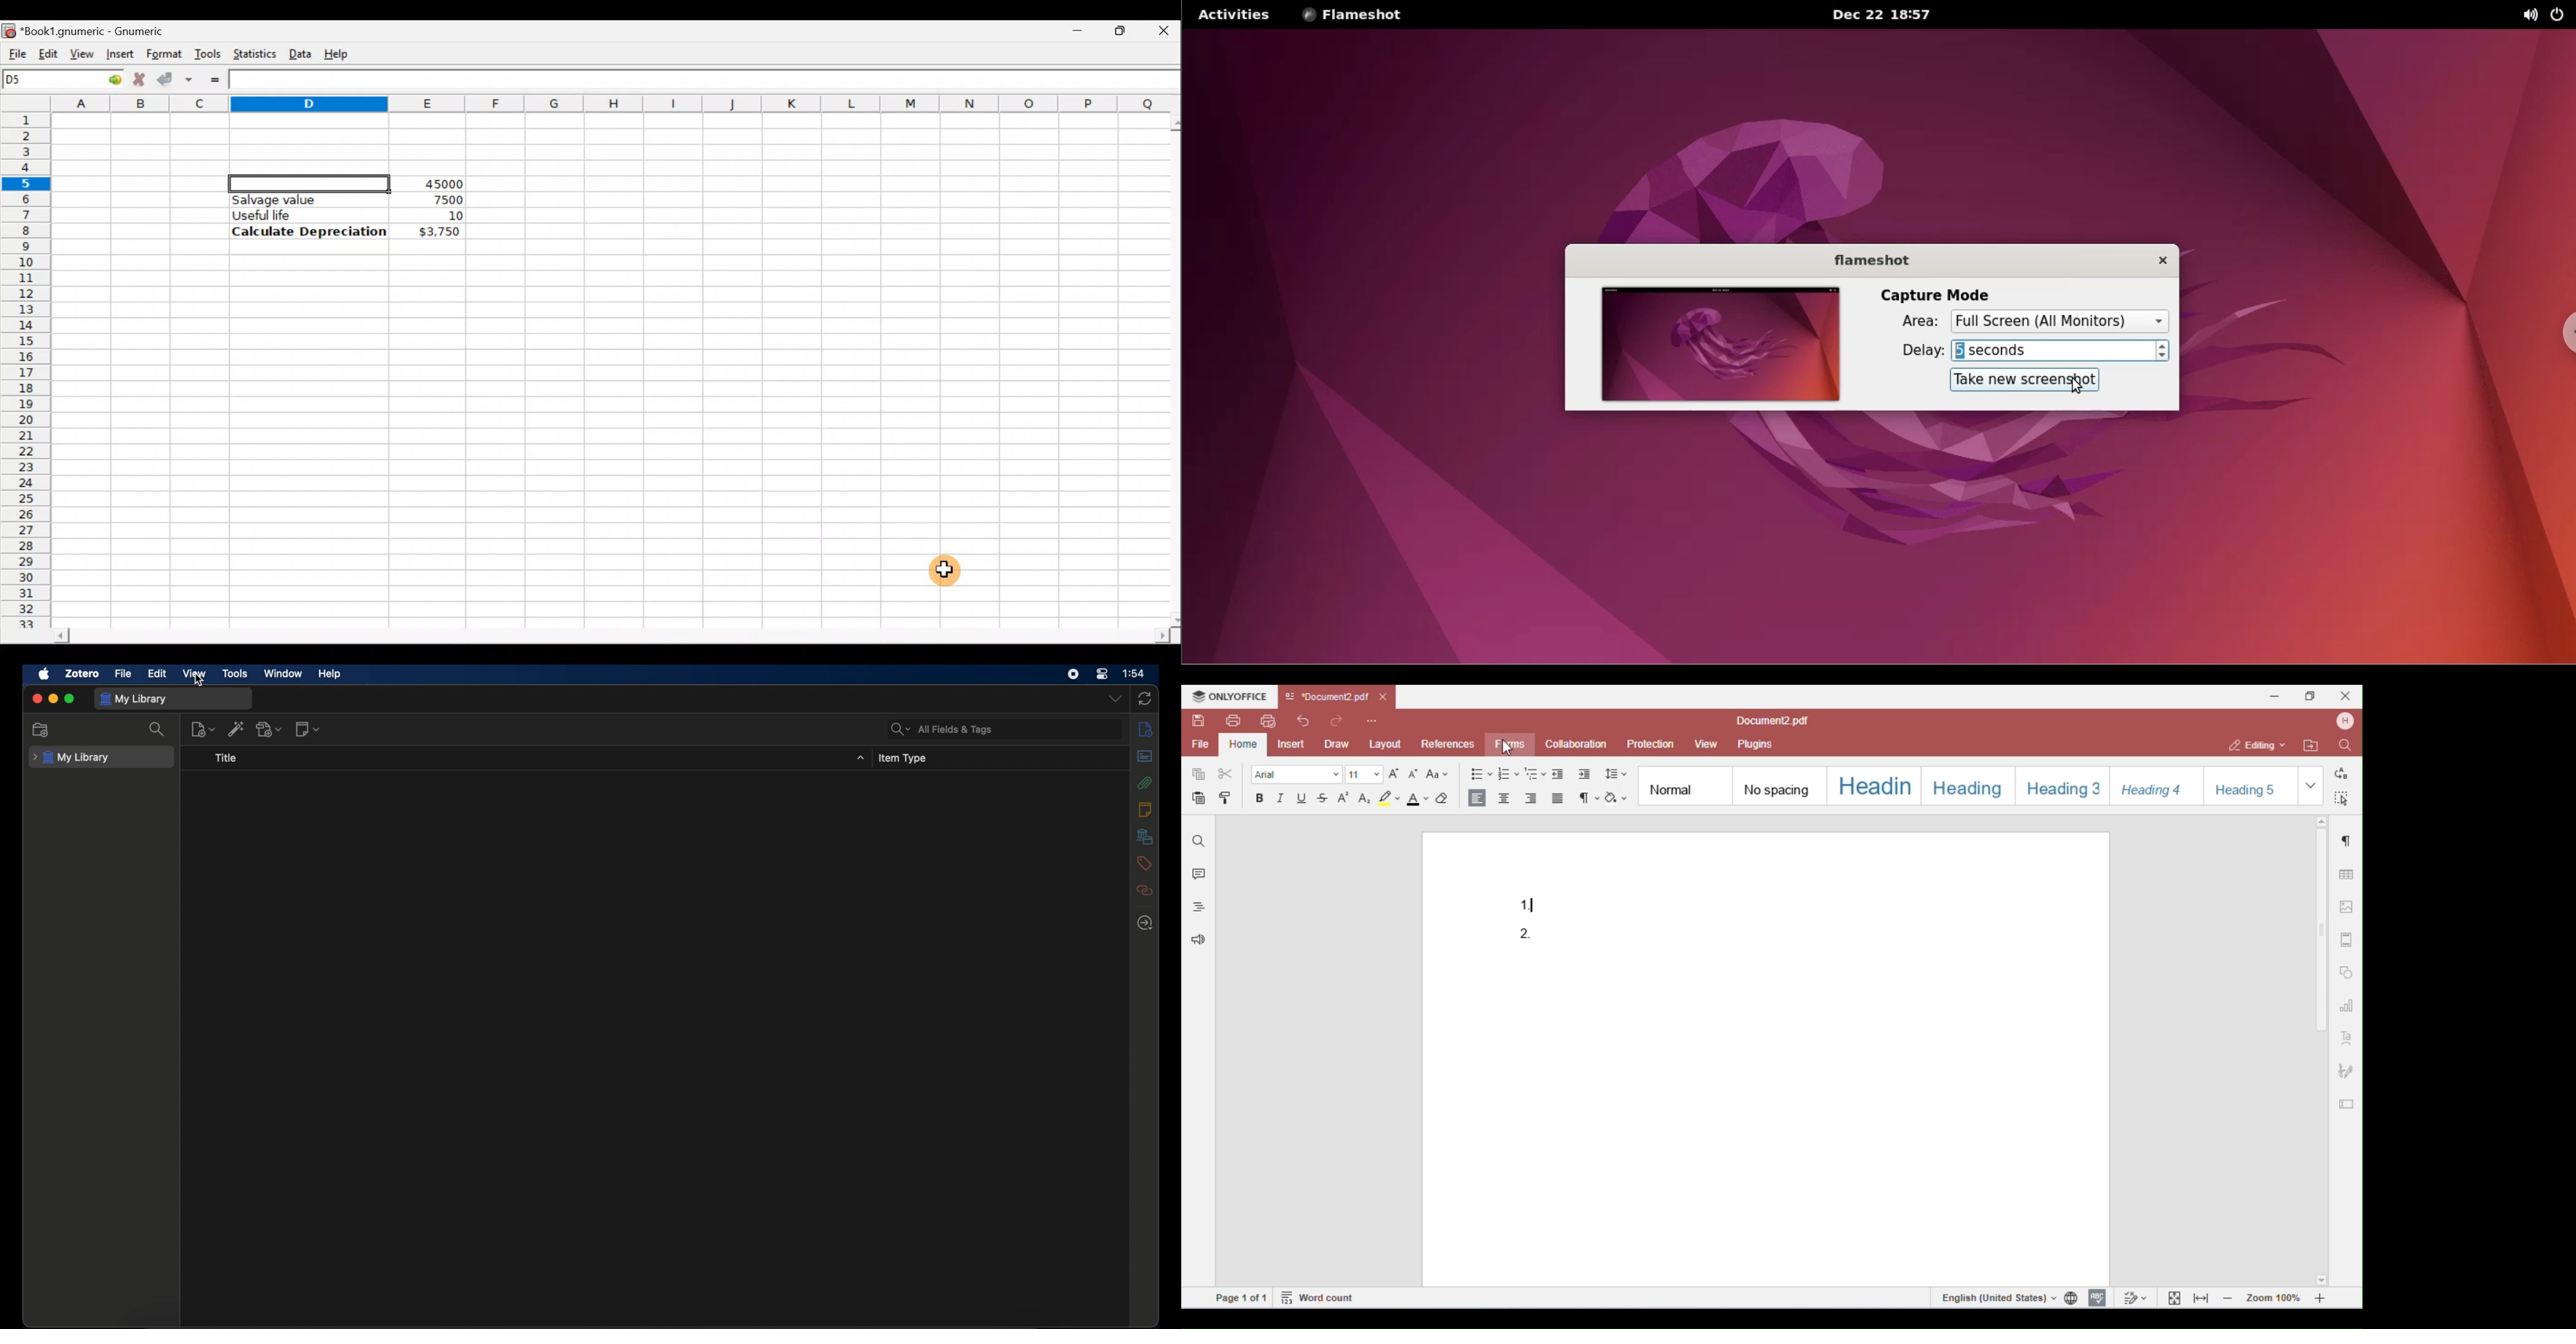  I want to click on tags, so click(1145, 864).